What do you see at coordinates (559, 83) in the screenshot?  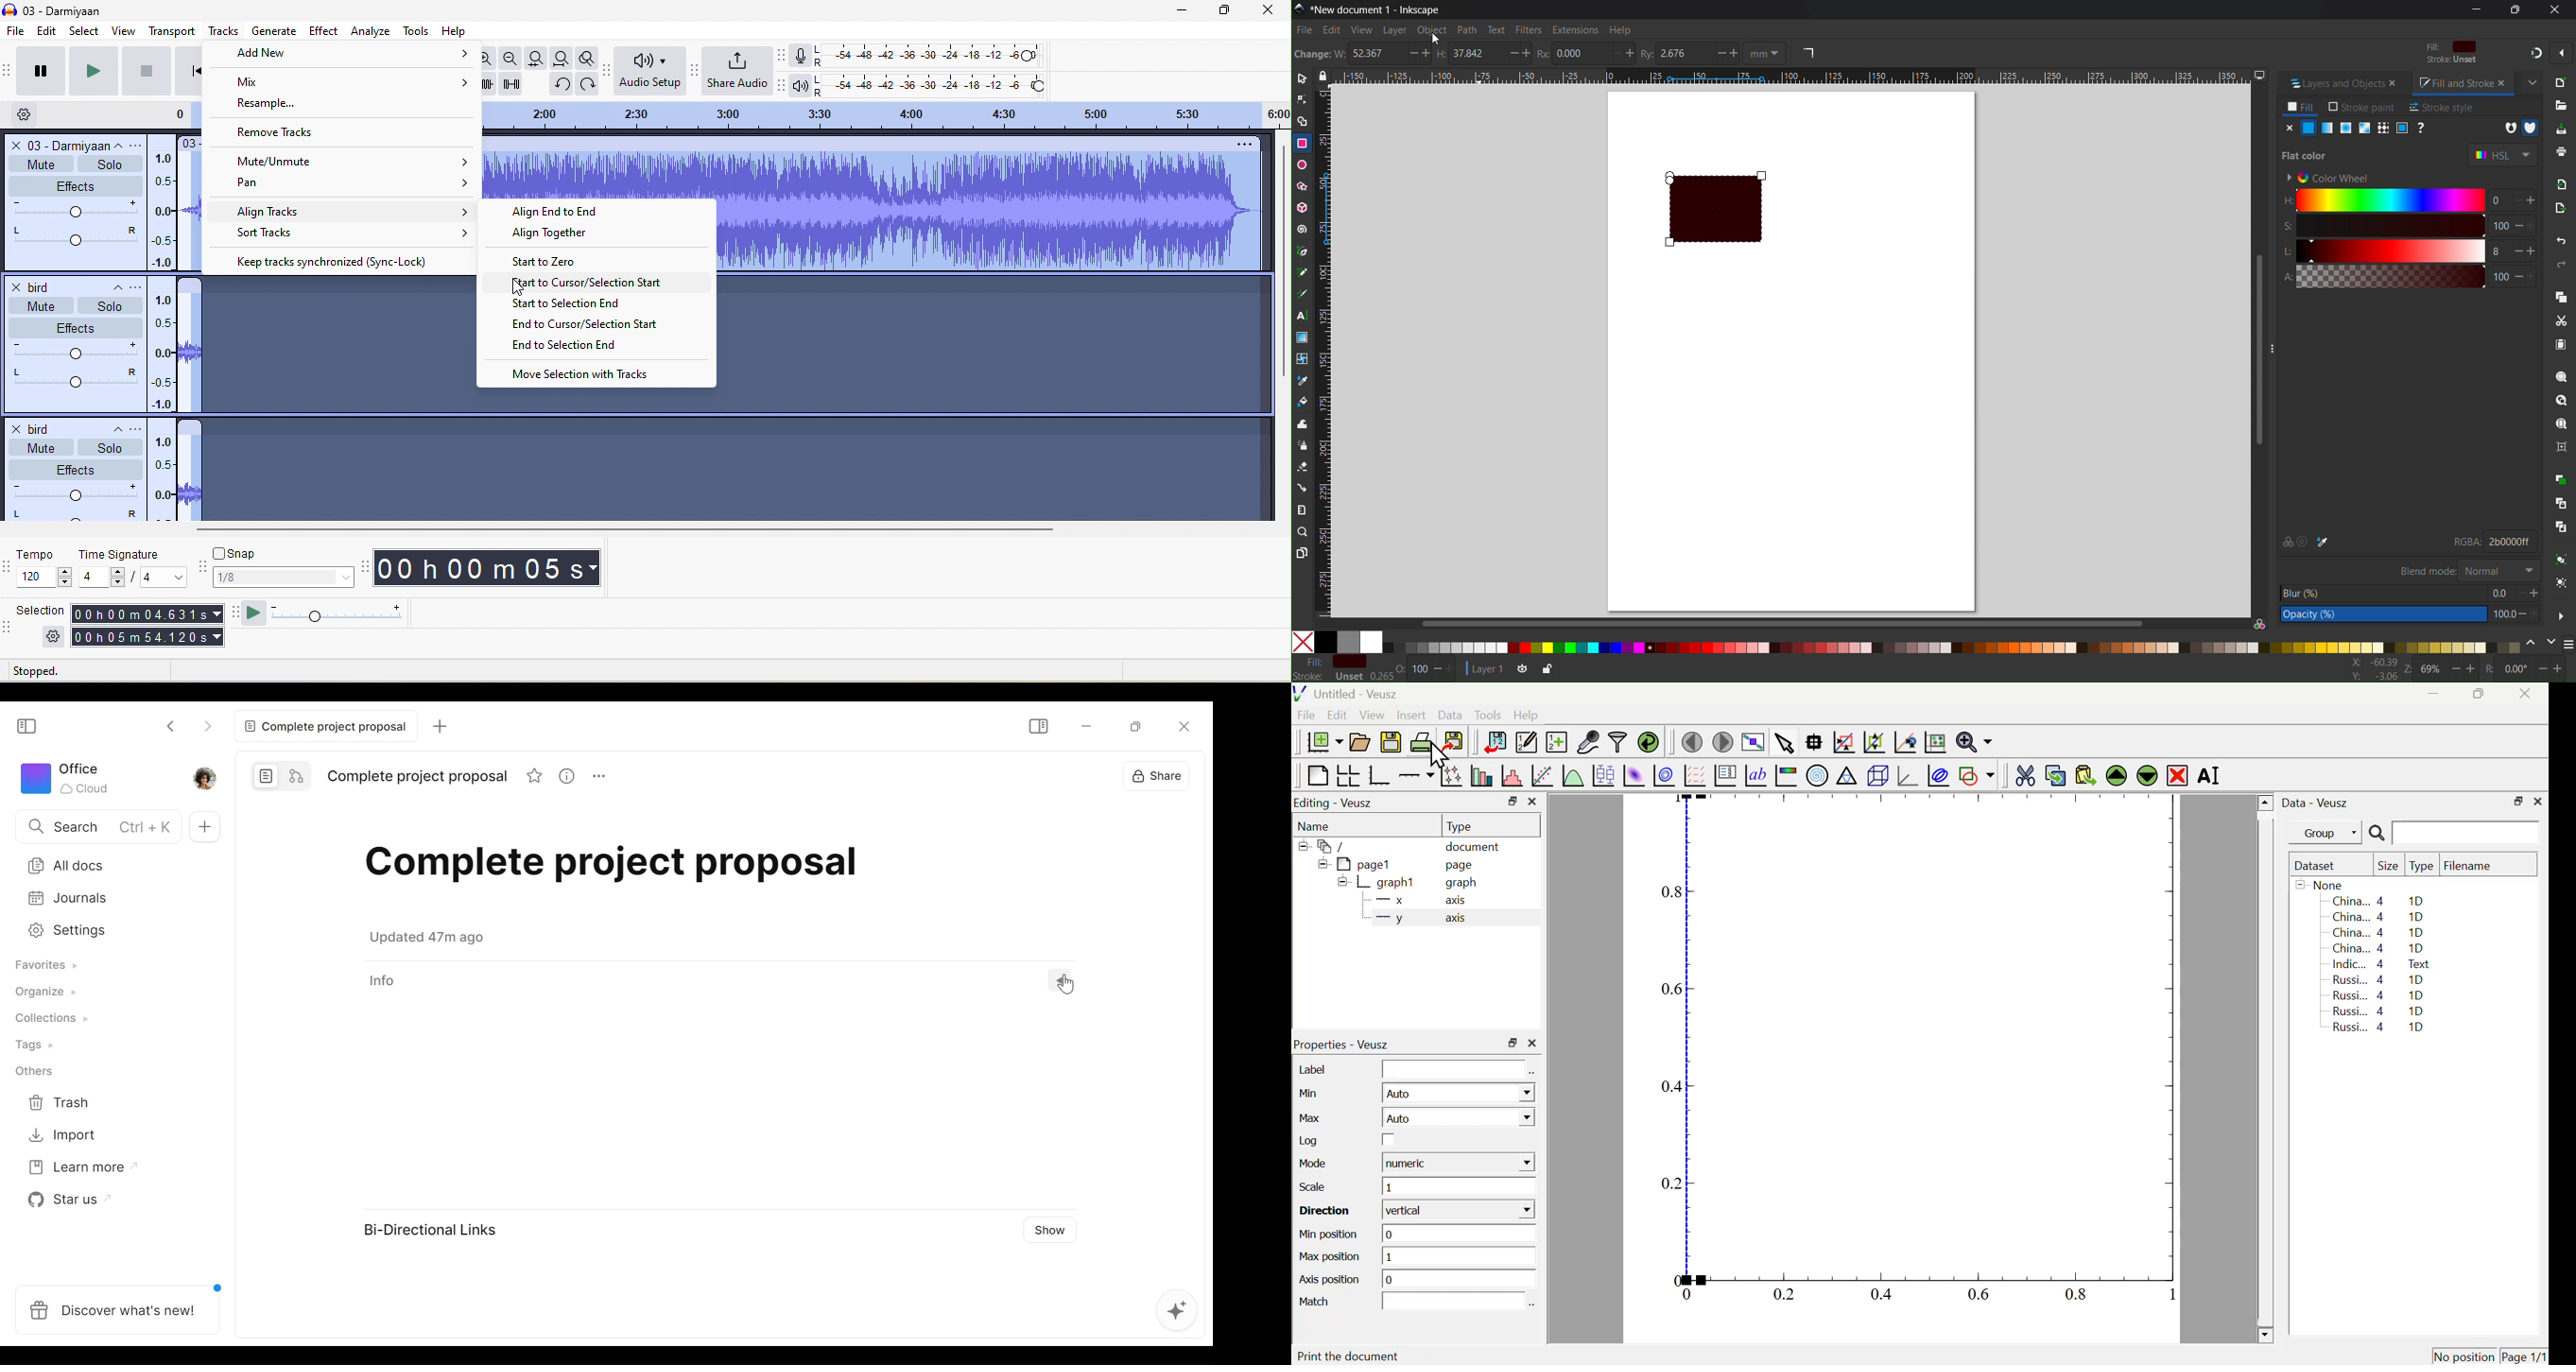 I see `undo` at bounding box center [559, 83].